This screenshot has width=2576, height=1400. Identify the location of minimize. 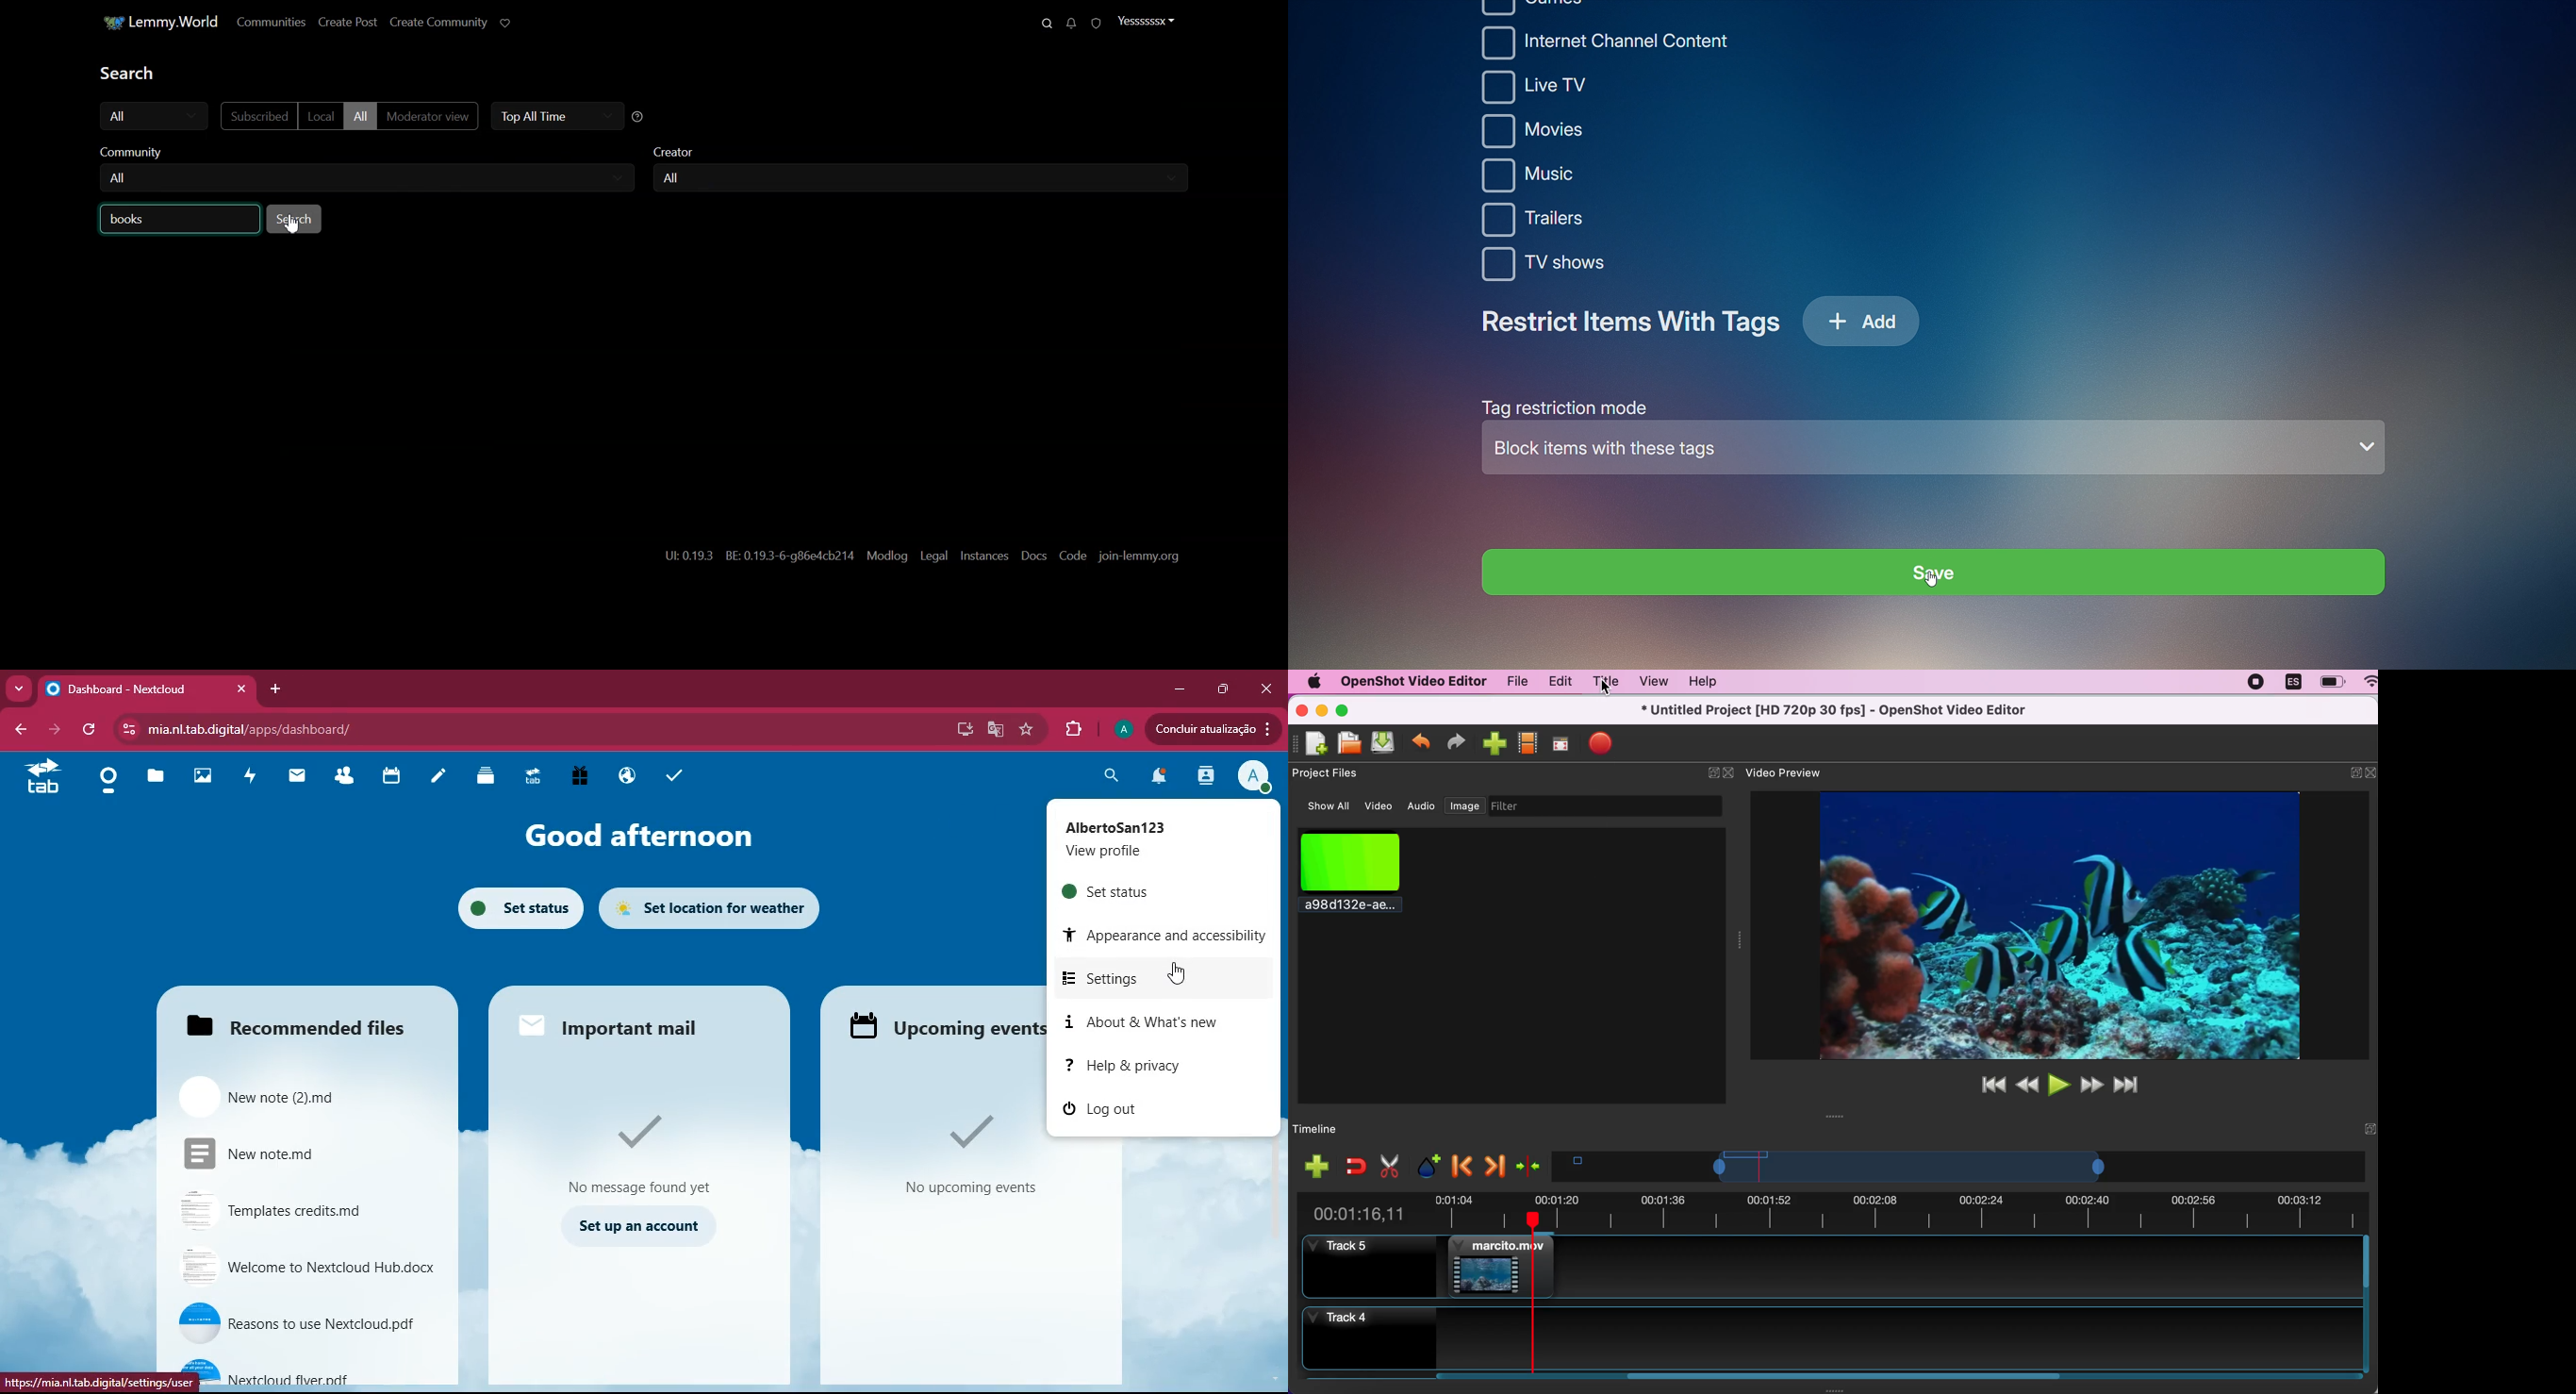
(1322, 709).